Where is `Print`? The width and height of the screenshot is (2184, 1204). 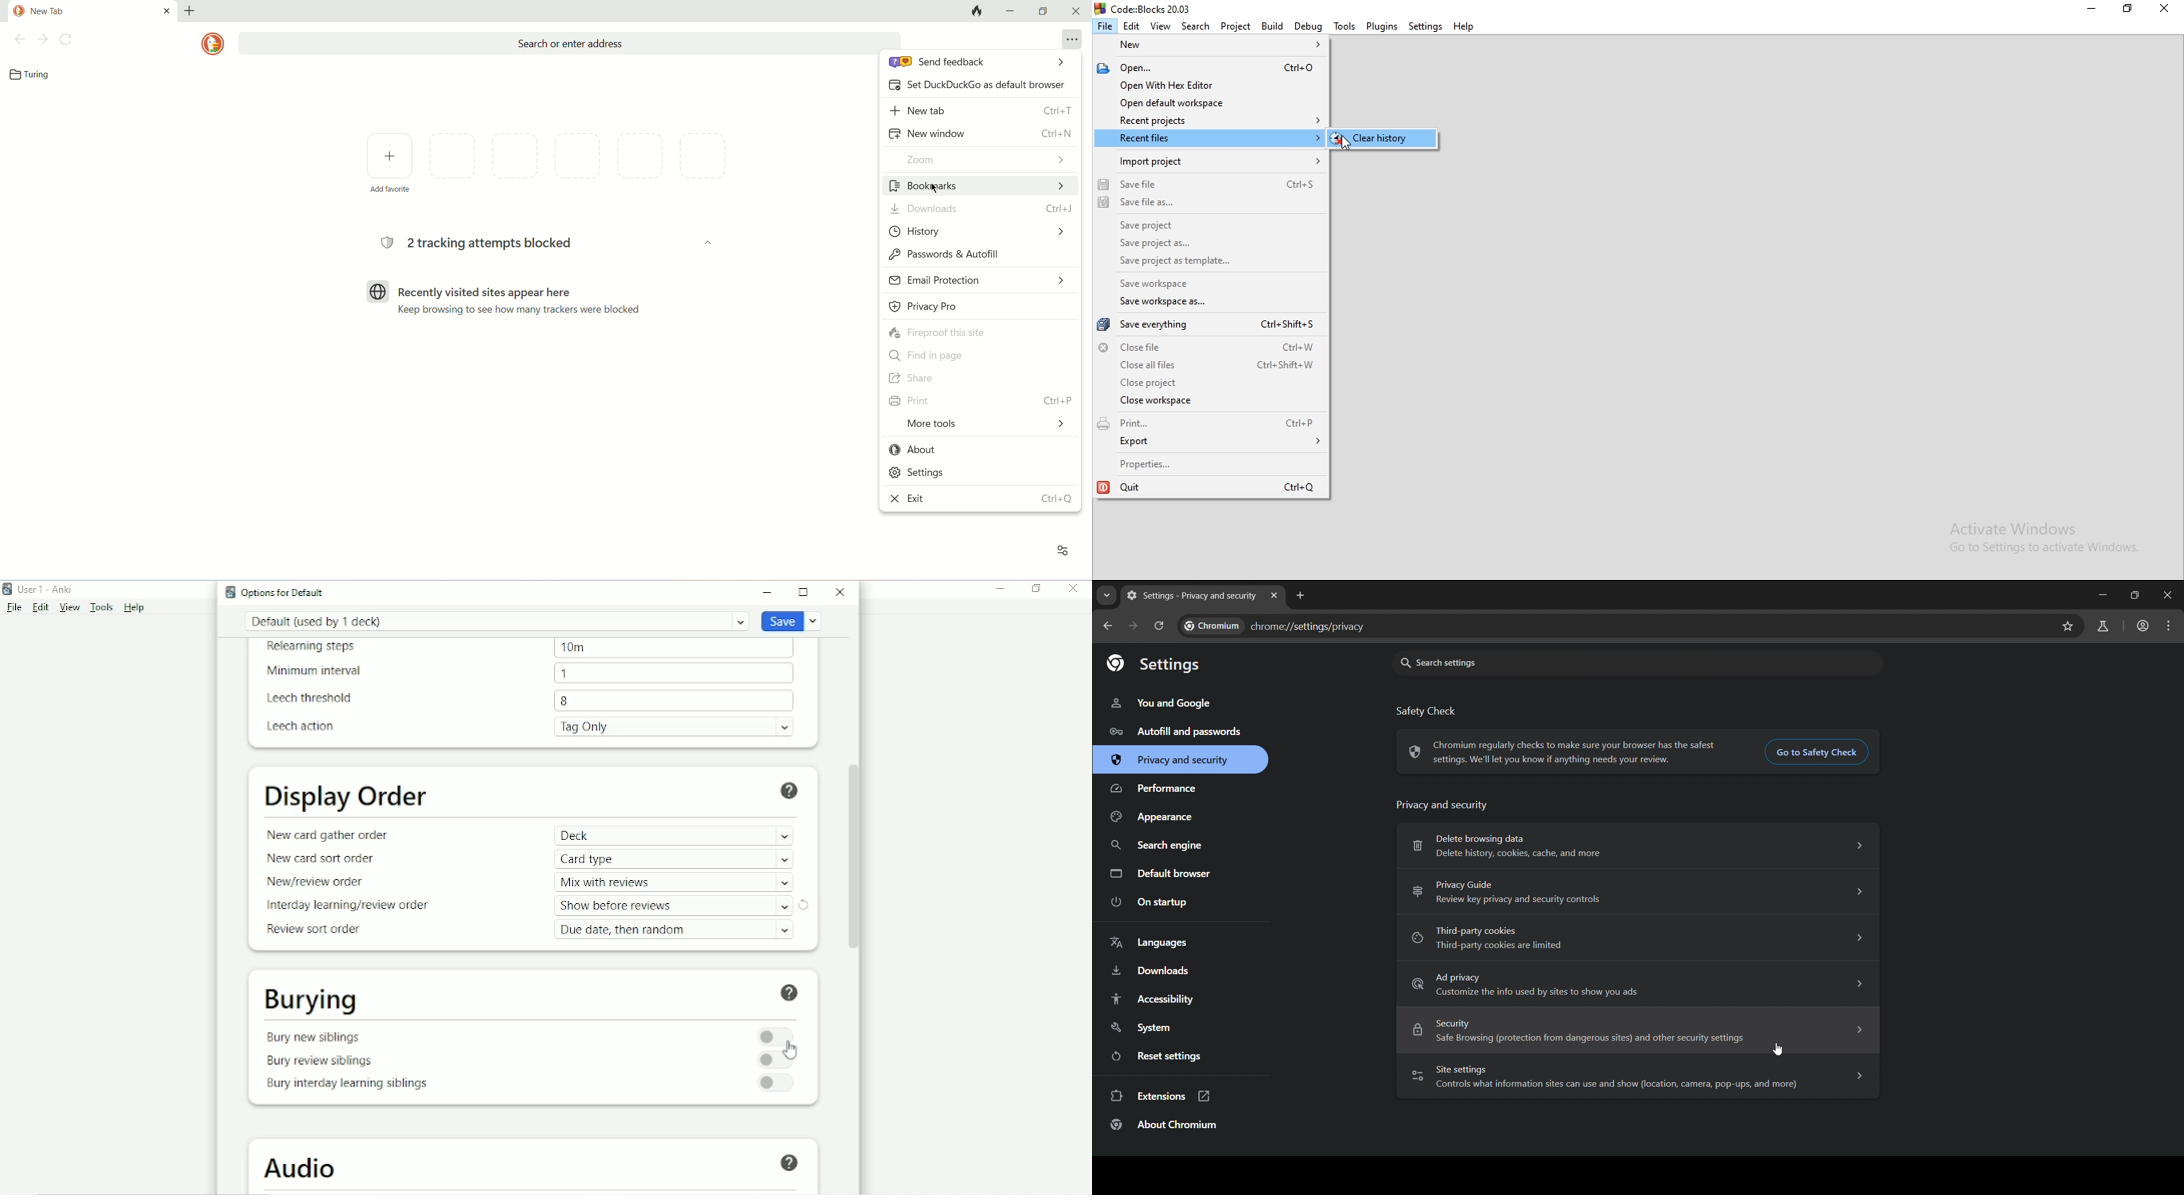 Print is located at coordinates (1209, 425).